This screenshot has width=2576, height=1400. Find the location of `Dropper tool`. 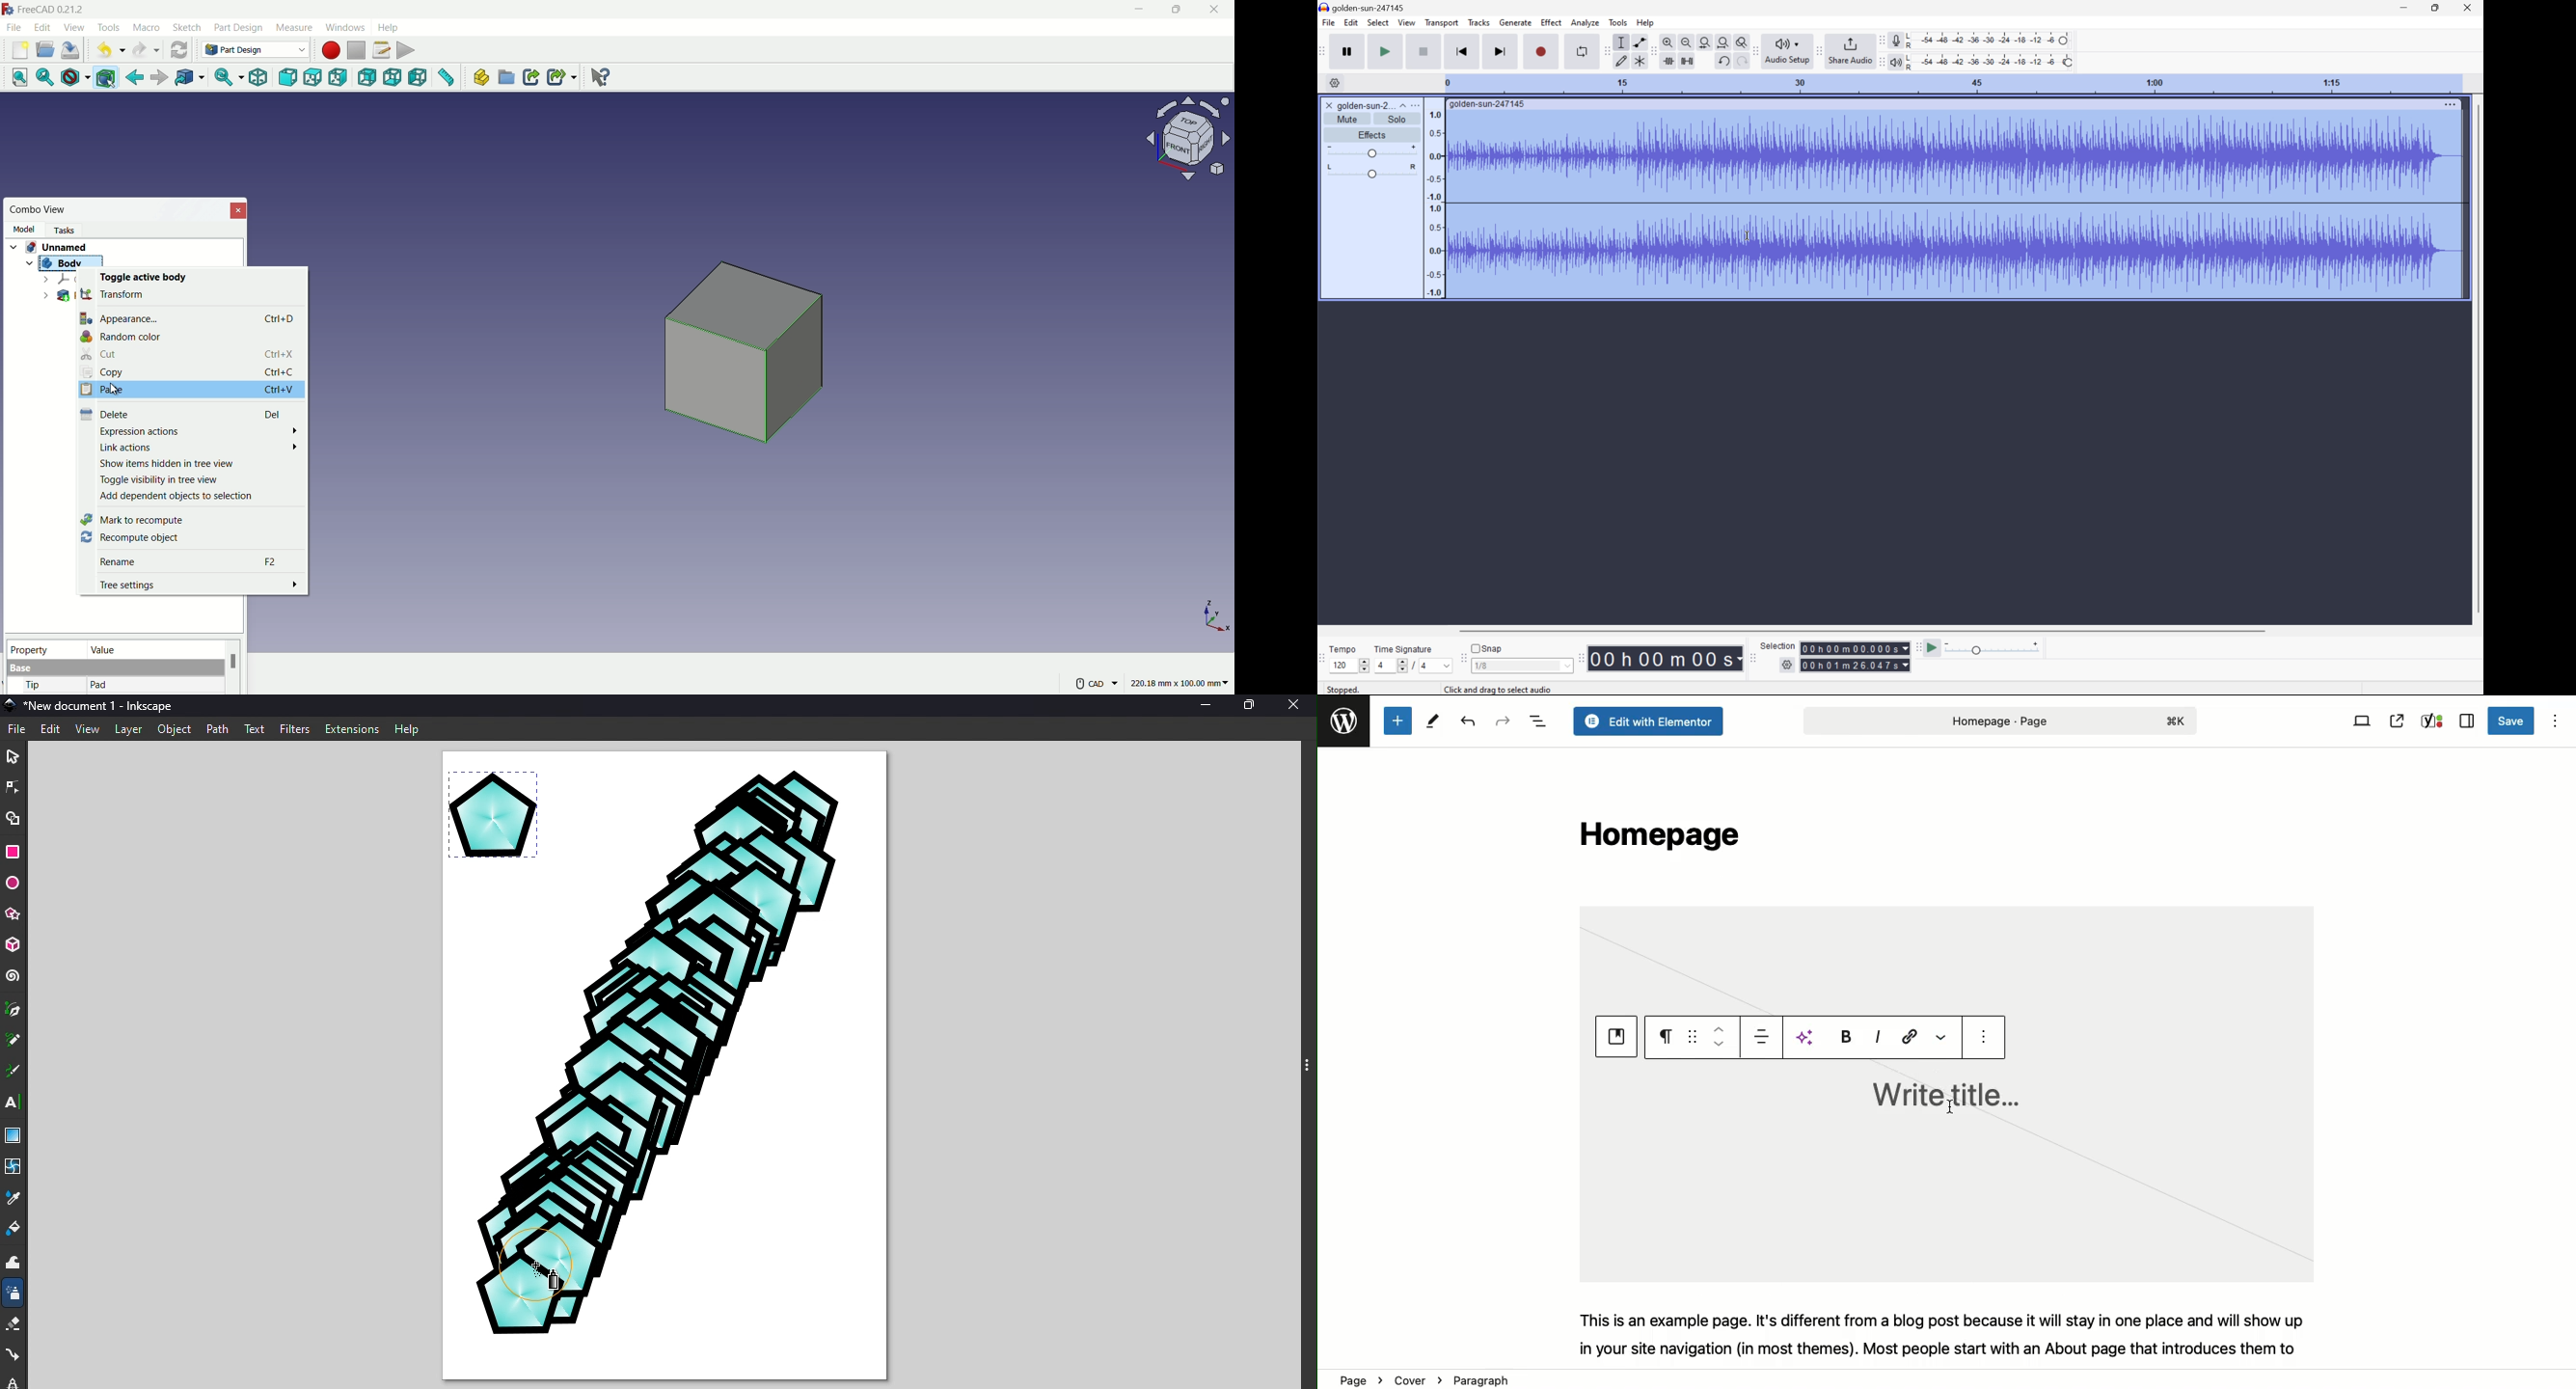

Dropper tool is located at coordinates (16, 1197).